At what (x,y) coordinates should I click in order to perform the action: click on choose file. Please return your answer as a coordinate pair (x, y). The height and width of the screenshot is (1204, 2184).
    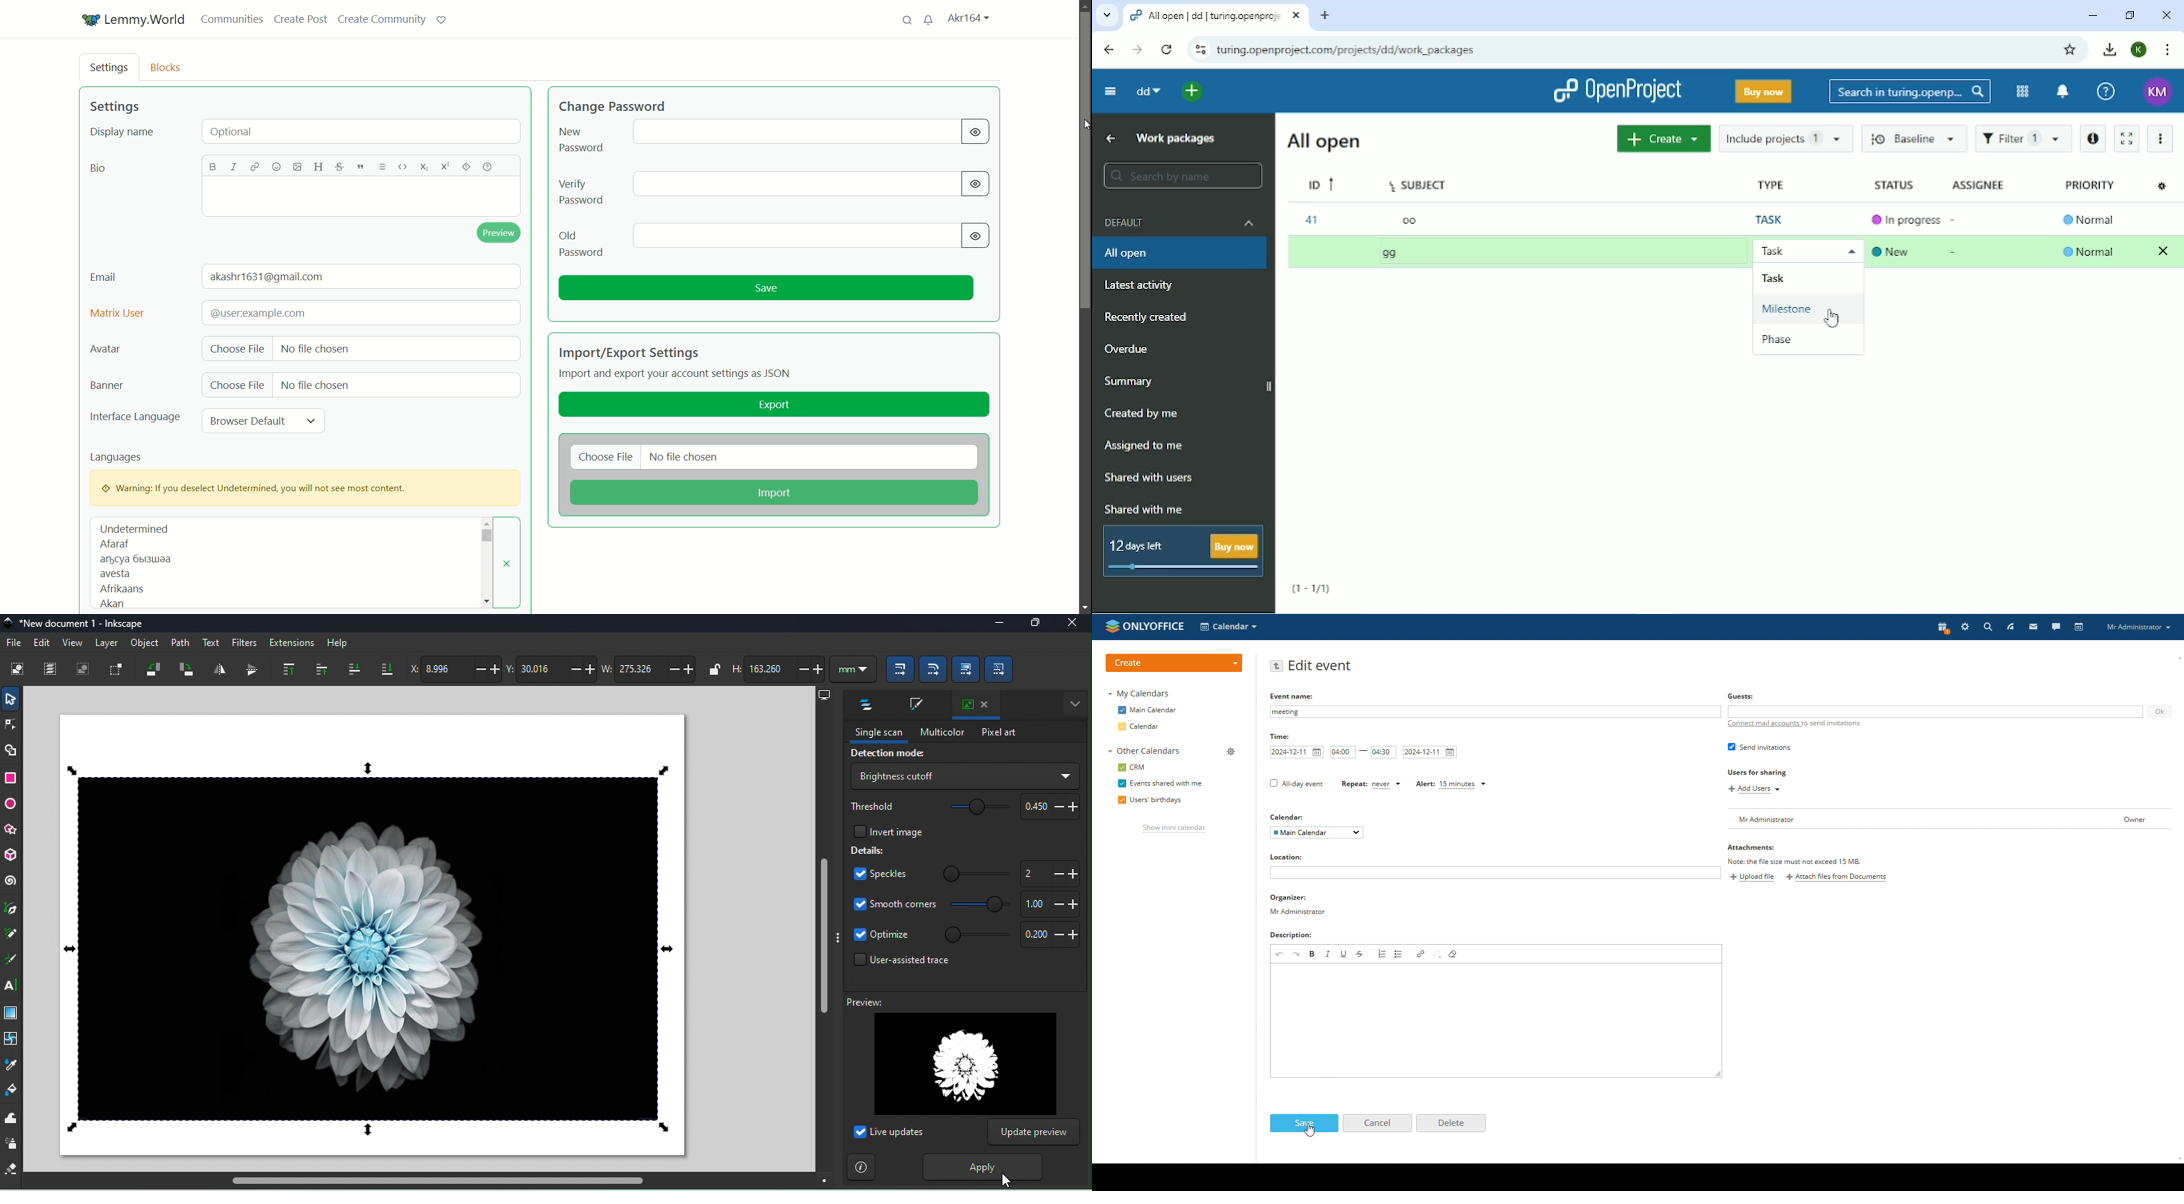
    Looking at the image, I should click on (236, 347).